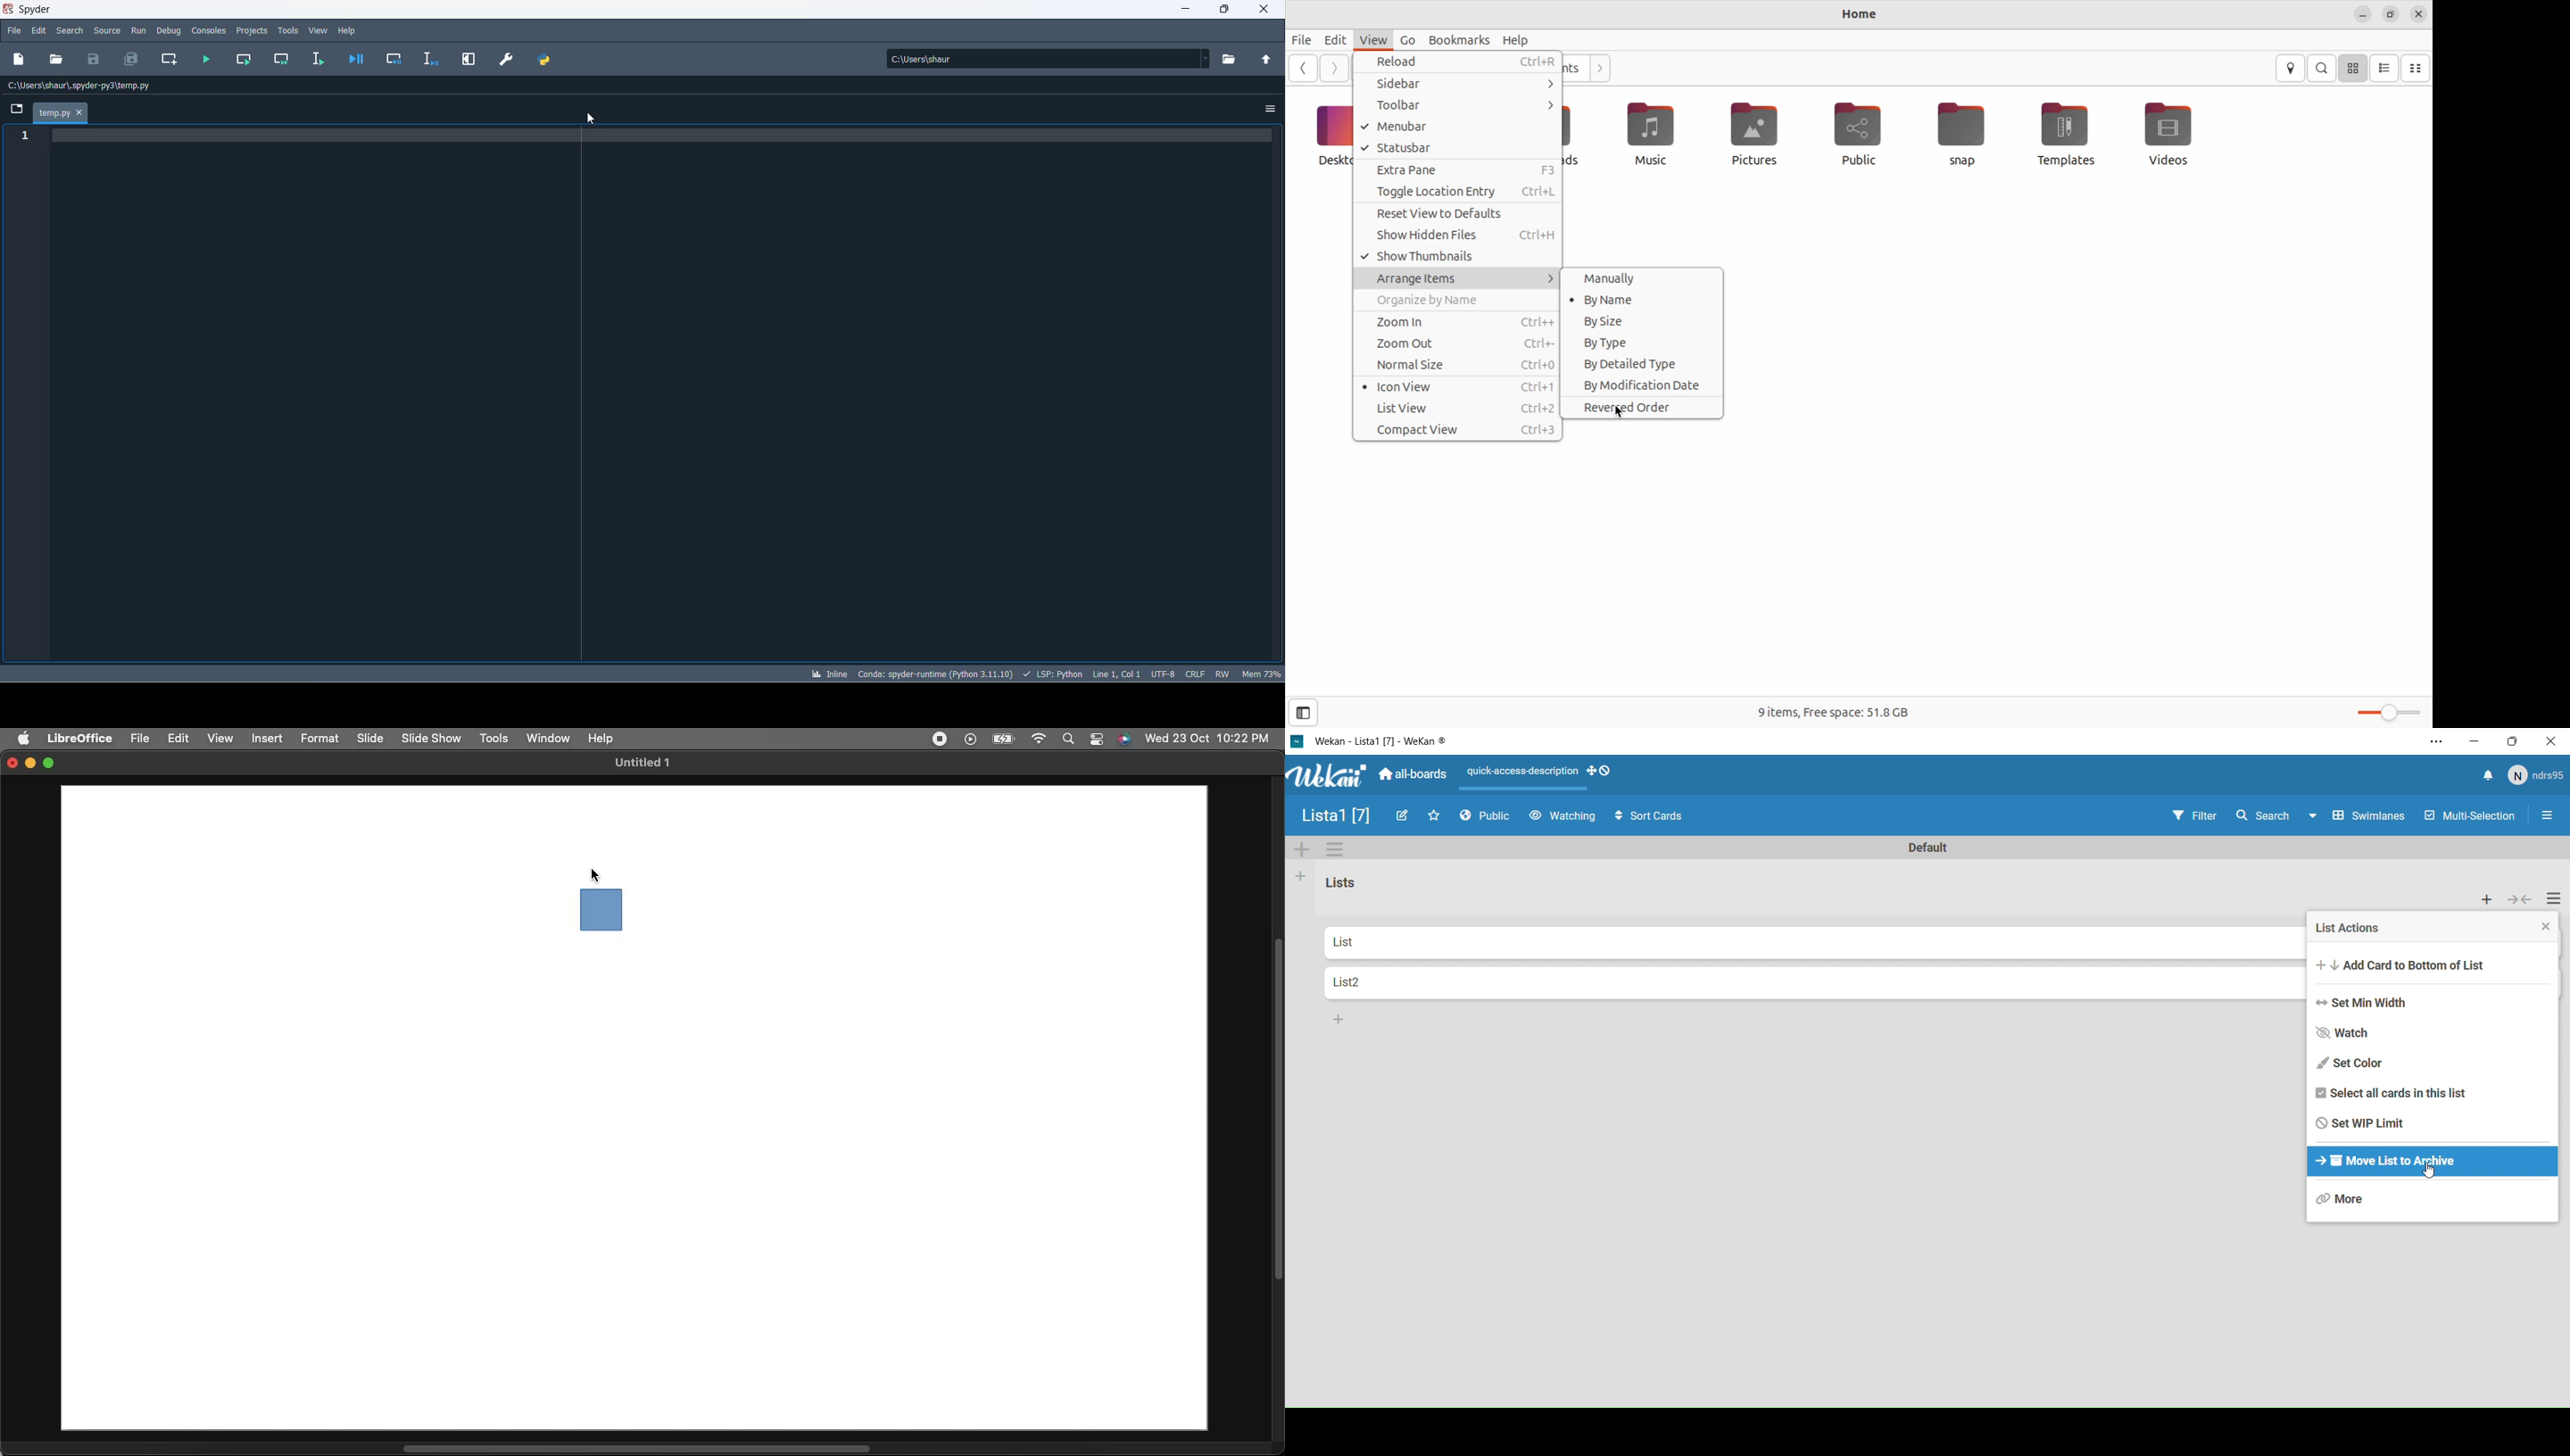  I want to click on PYTHON PATH MANAGER, so click(543, 60).